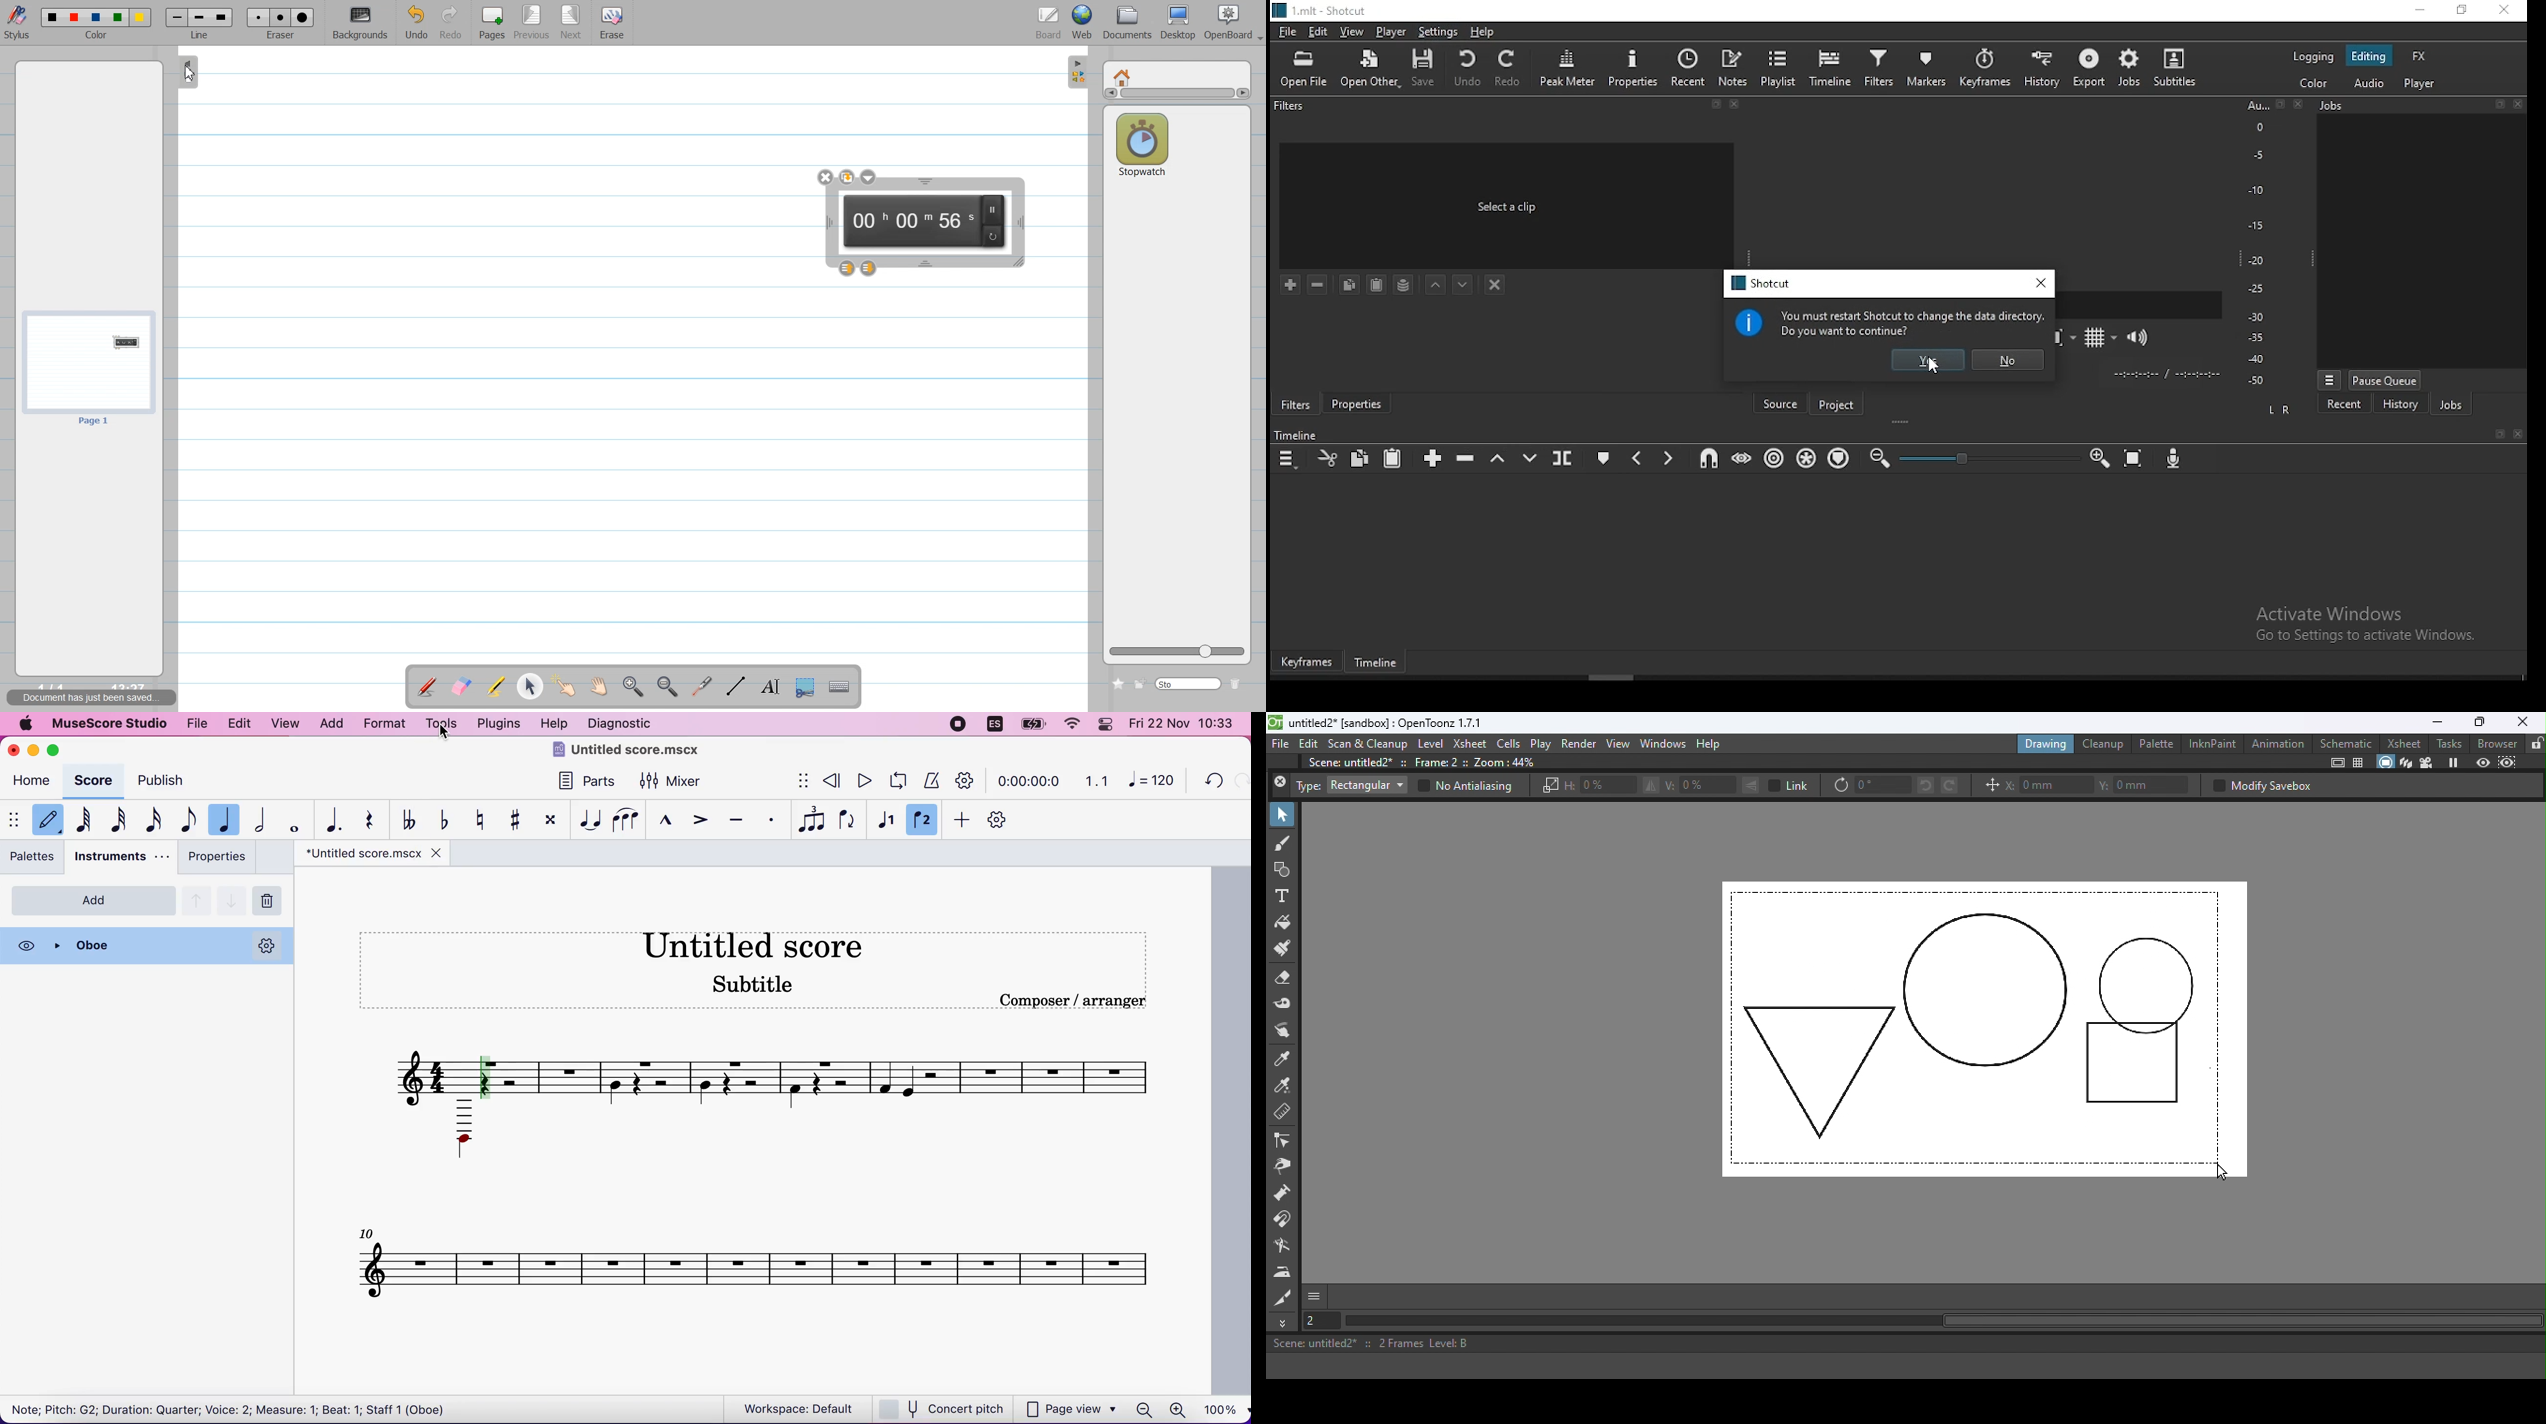 The image size is (2548, 1428). What do you see at coordinates (2387, 380) in the screenshot?
I see `pause queue` at bounding box center [2387, 380].